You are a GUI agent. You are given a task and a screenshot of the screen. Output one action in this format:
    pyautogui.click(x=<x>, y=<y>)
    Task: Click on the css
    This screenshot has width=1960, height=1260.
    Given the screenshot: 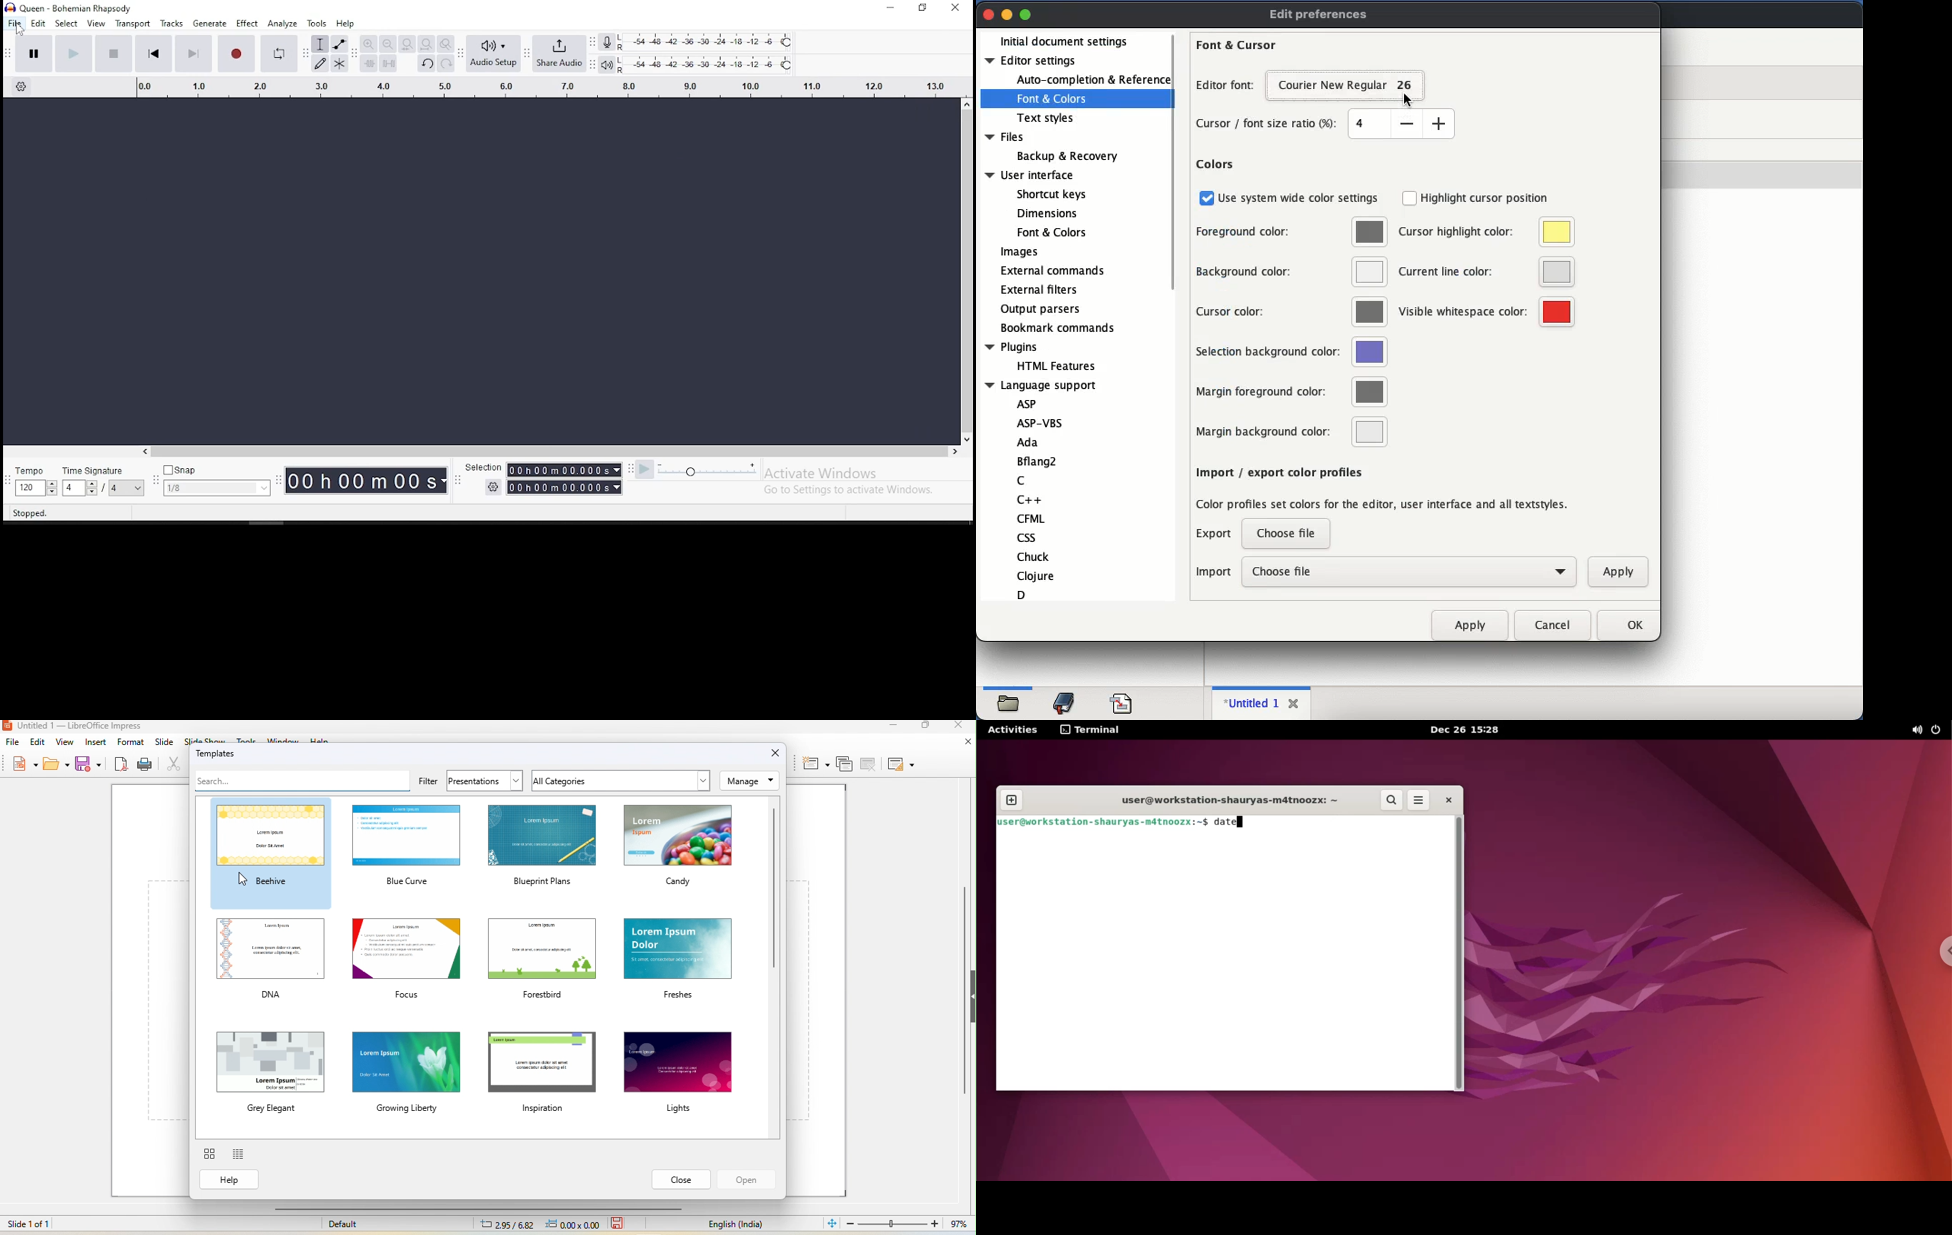 What is the action you would take?
    pyautogui.click(x=1032, y=537)
    